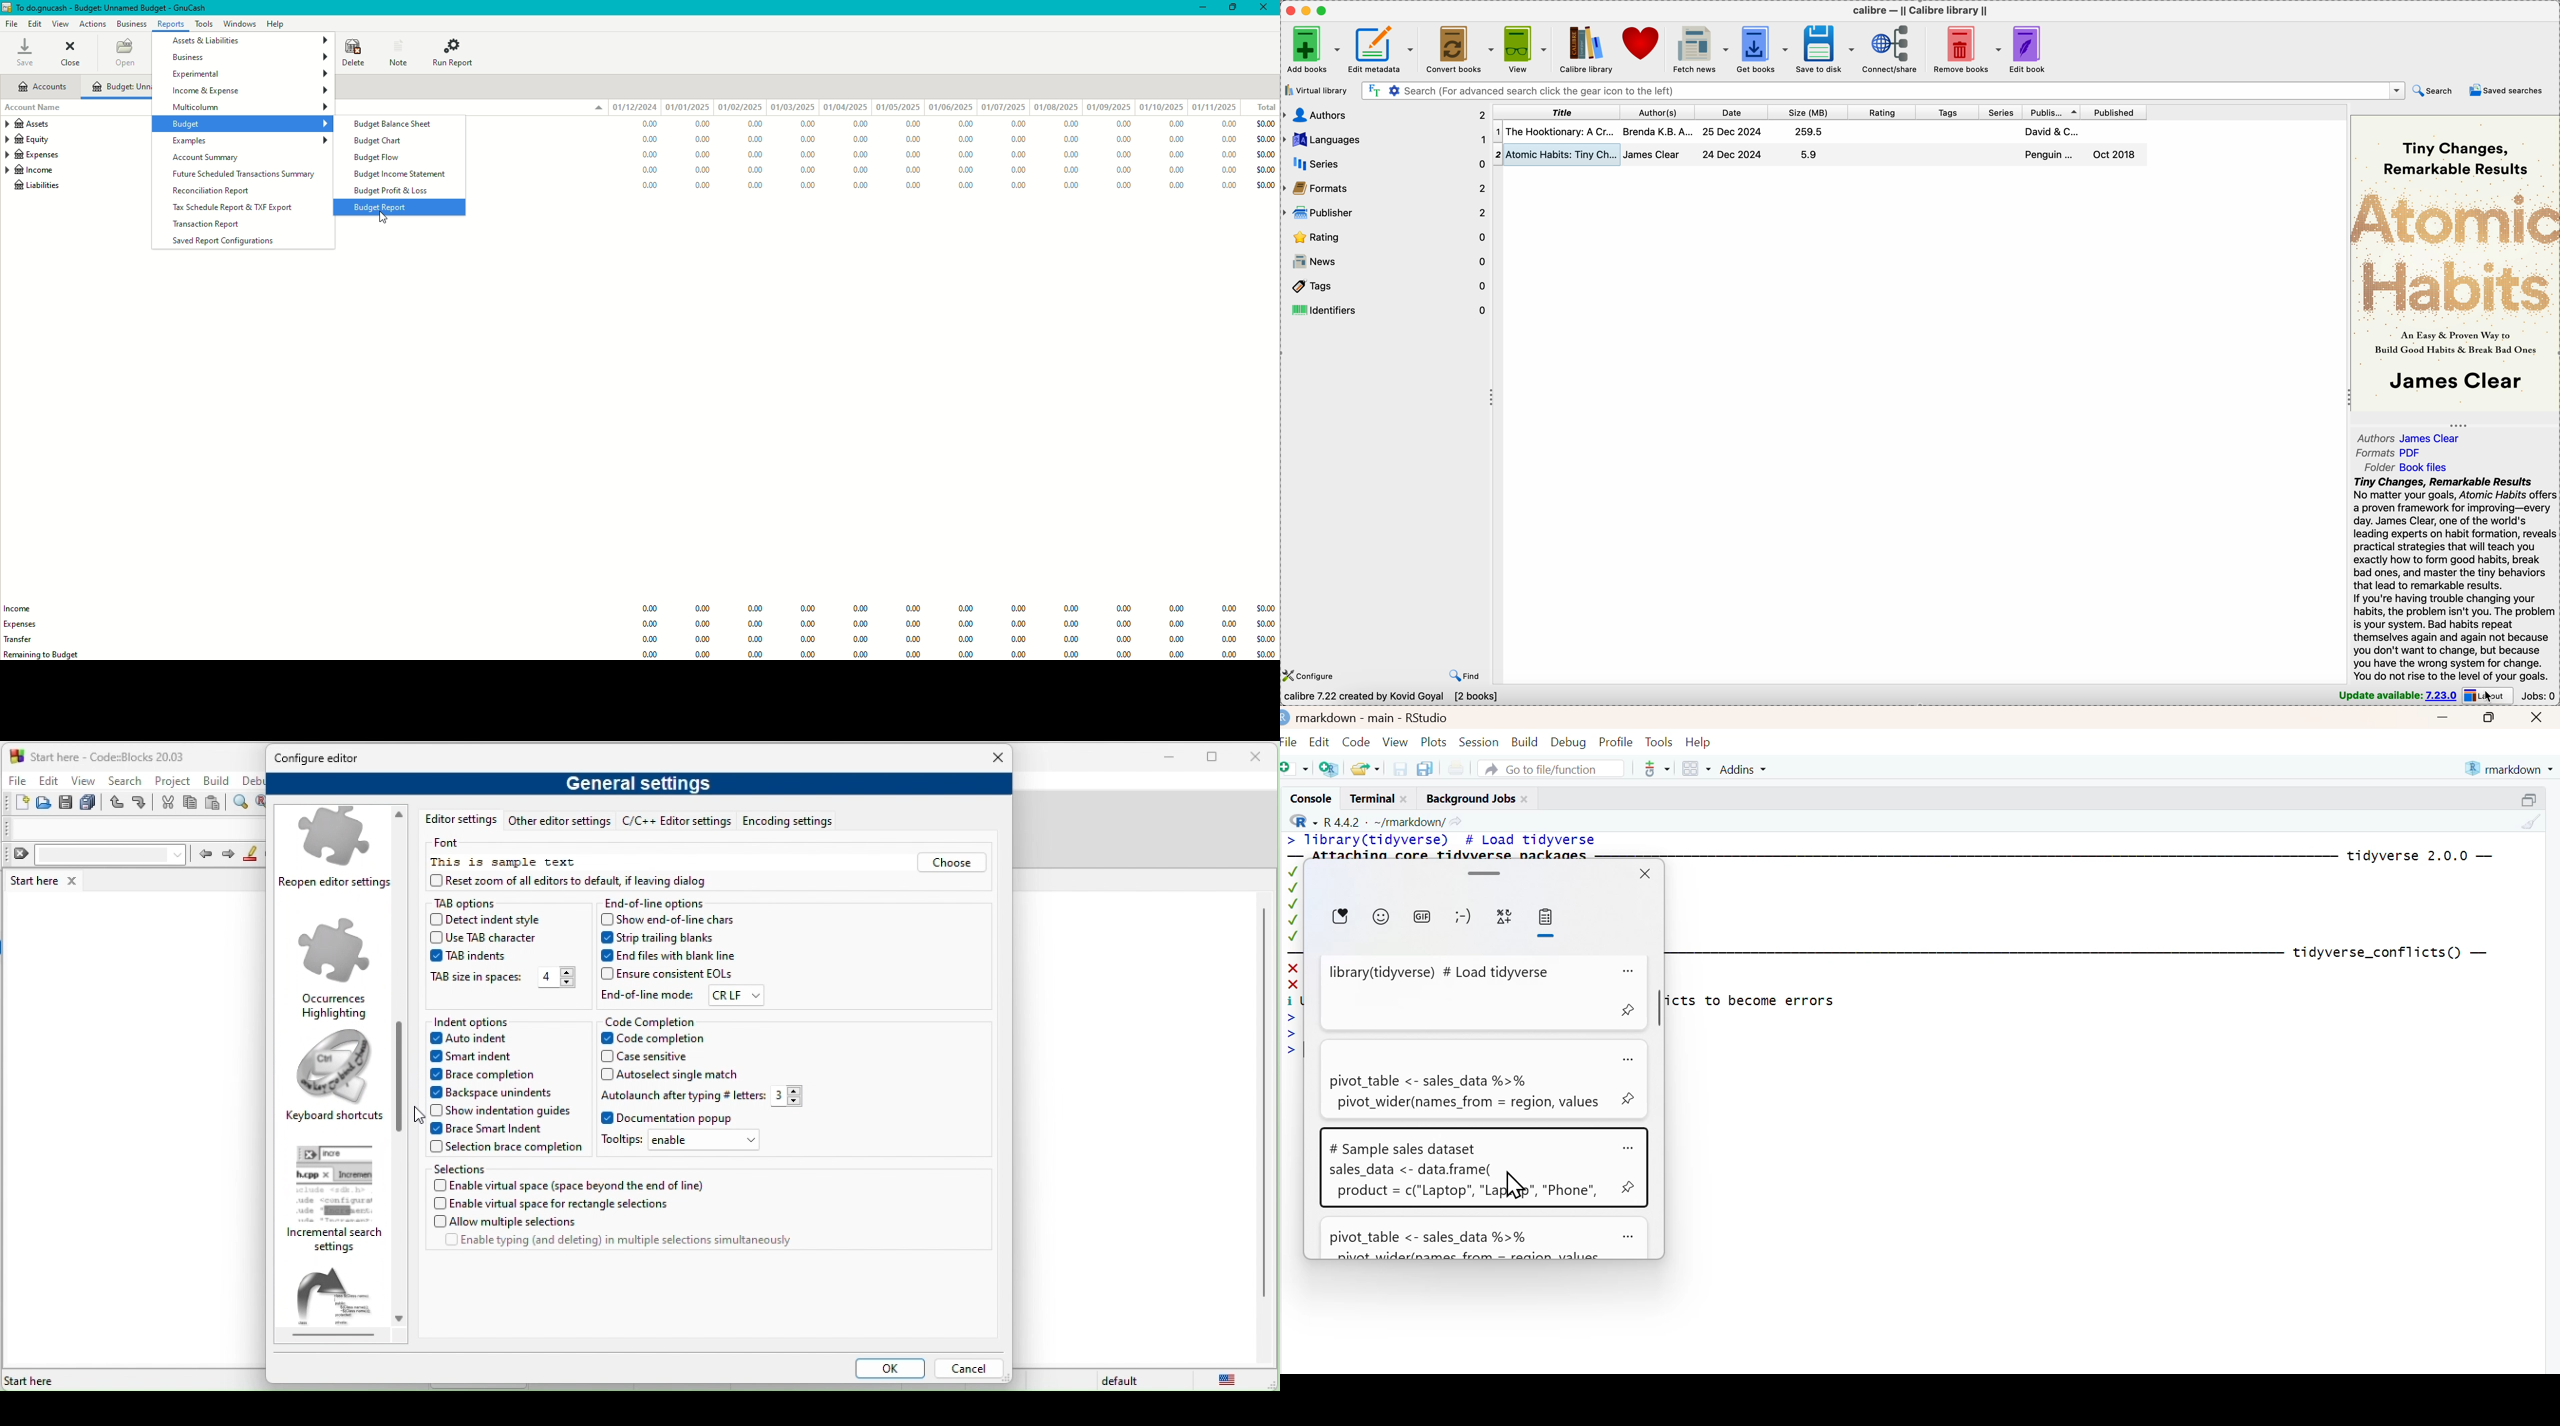 This screenshot has height=1428, width=2576. What do you see at coordinates (1301, 821) in the screenshot?
I see `R` at bounding box center [1301, 821].